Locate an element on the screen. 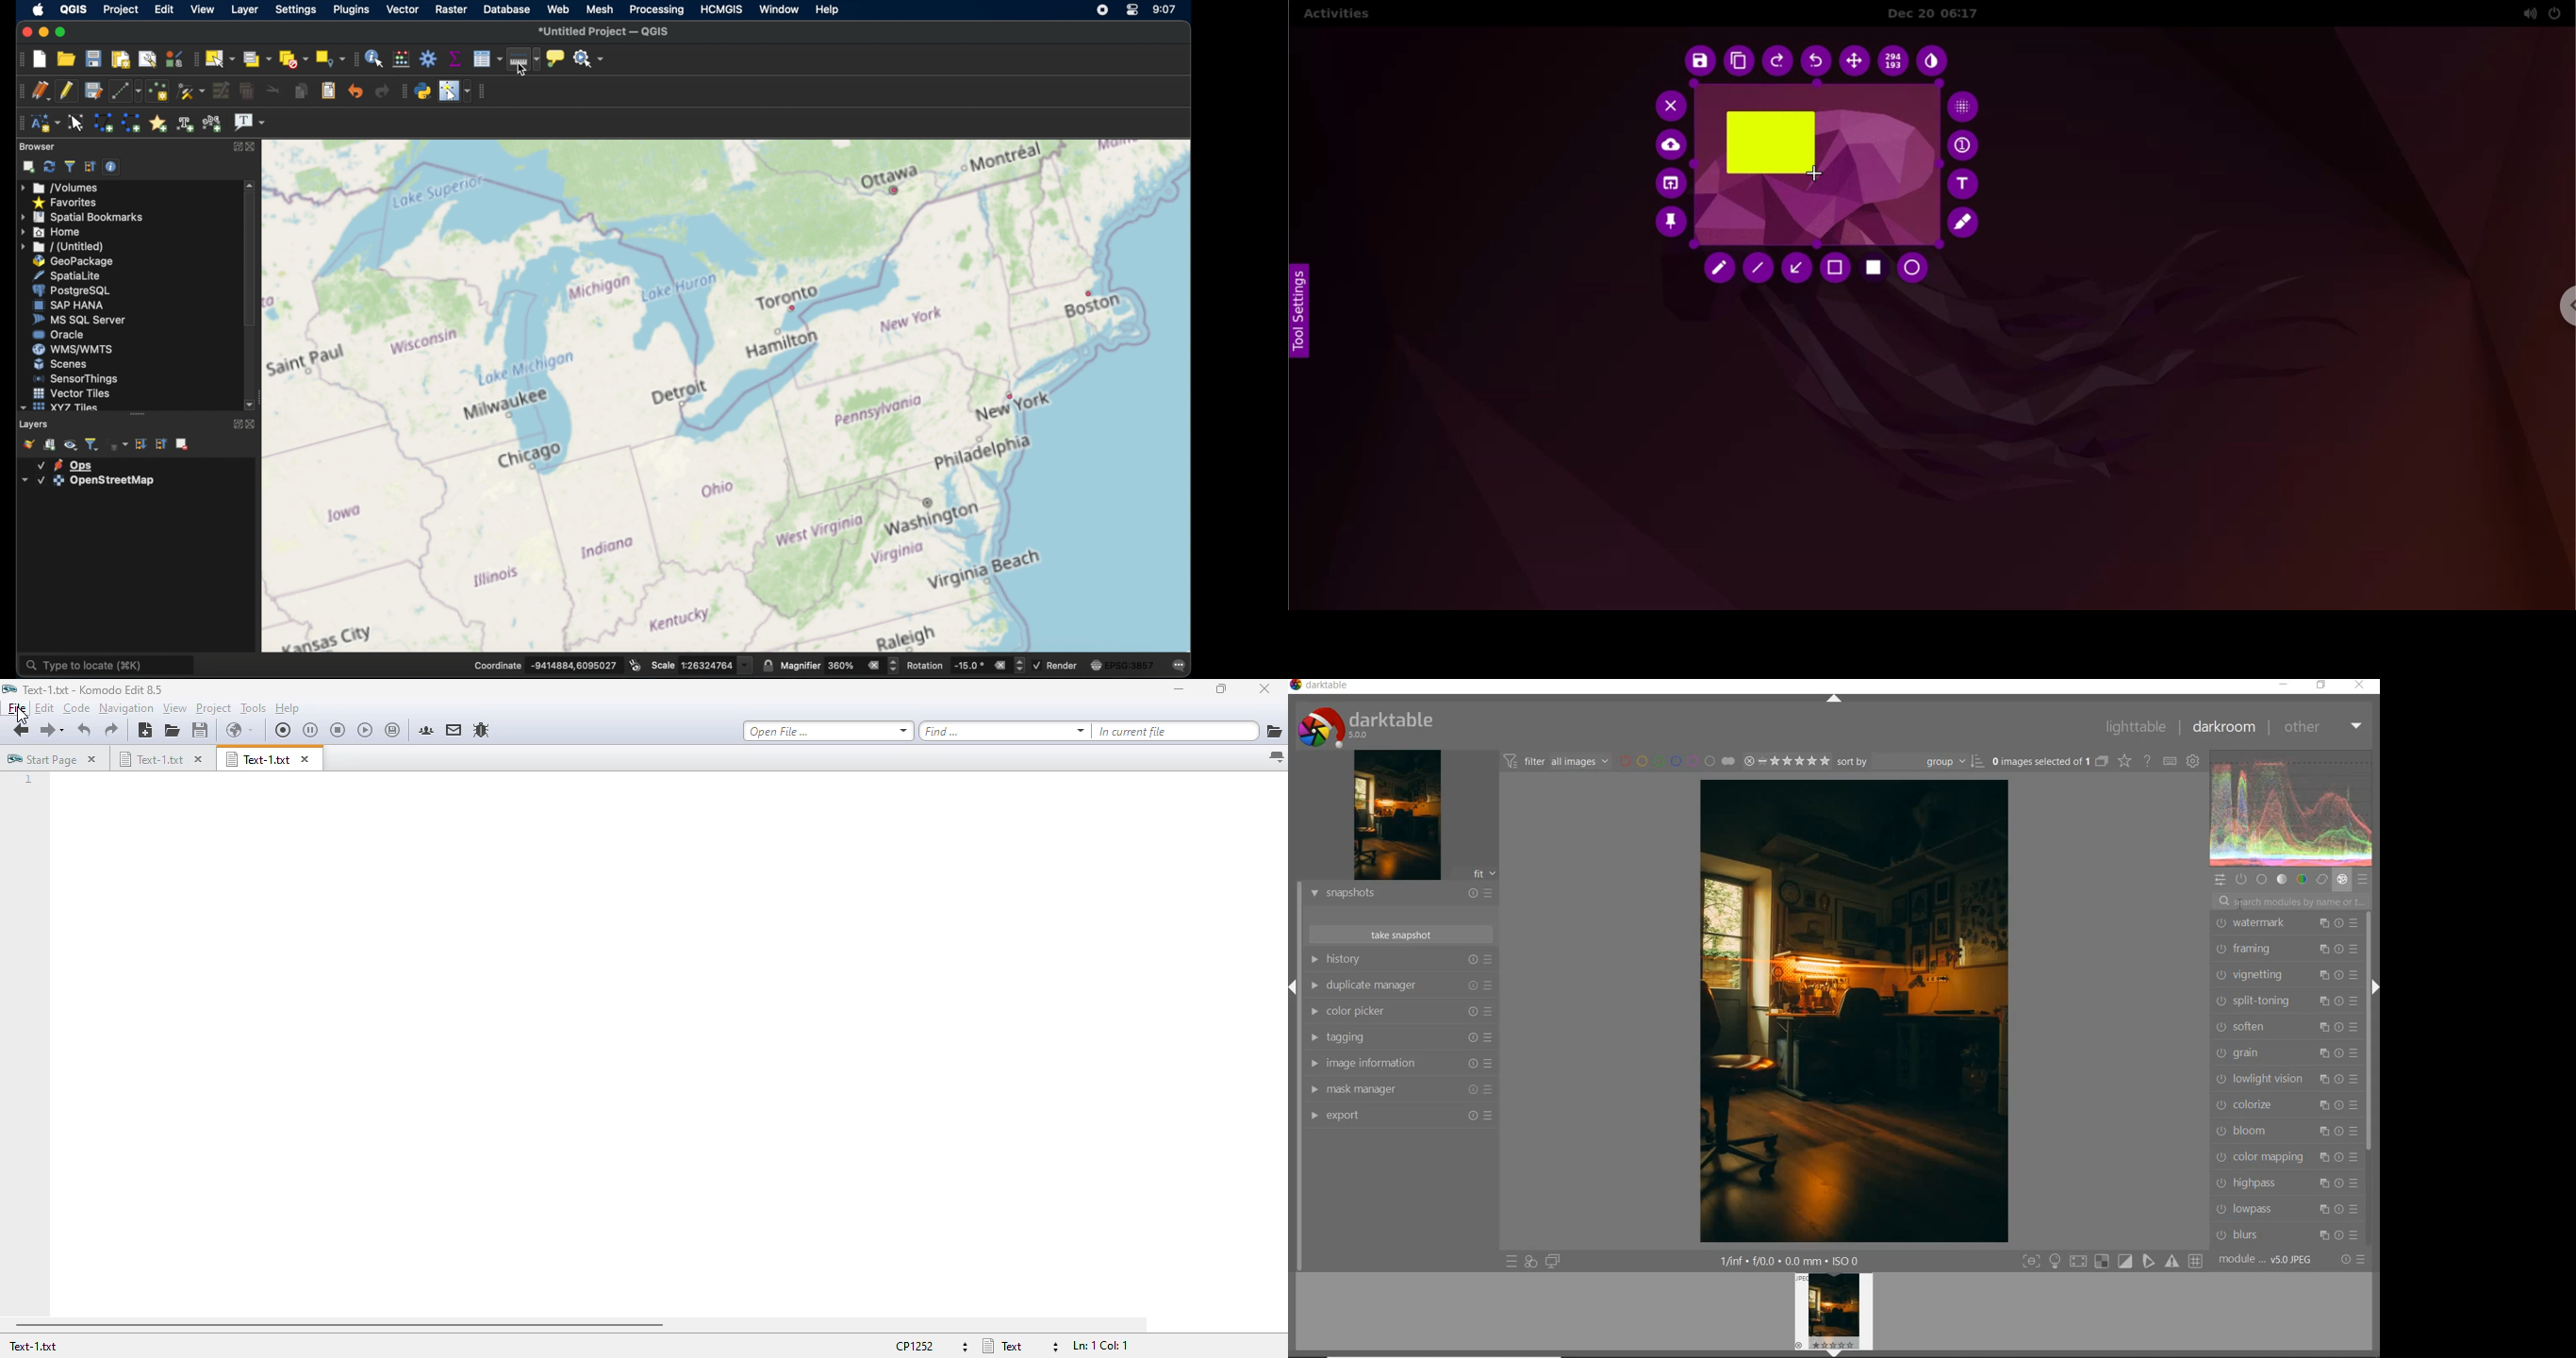 This screenshot has height=1372, width=2576. tools is located at coordinates (254, 708).